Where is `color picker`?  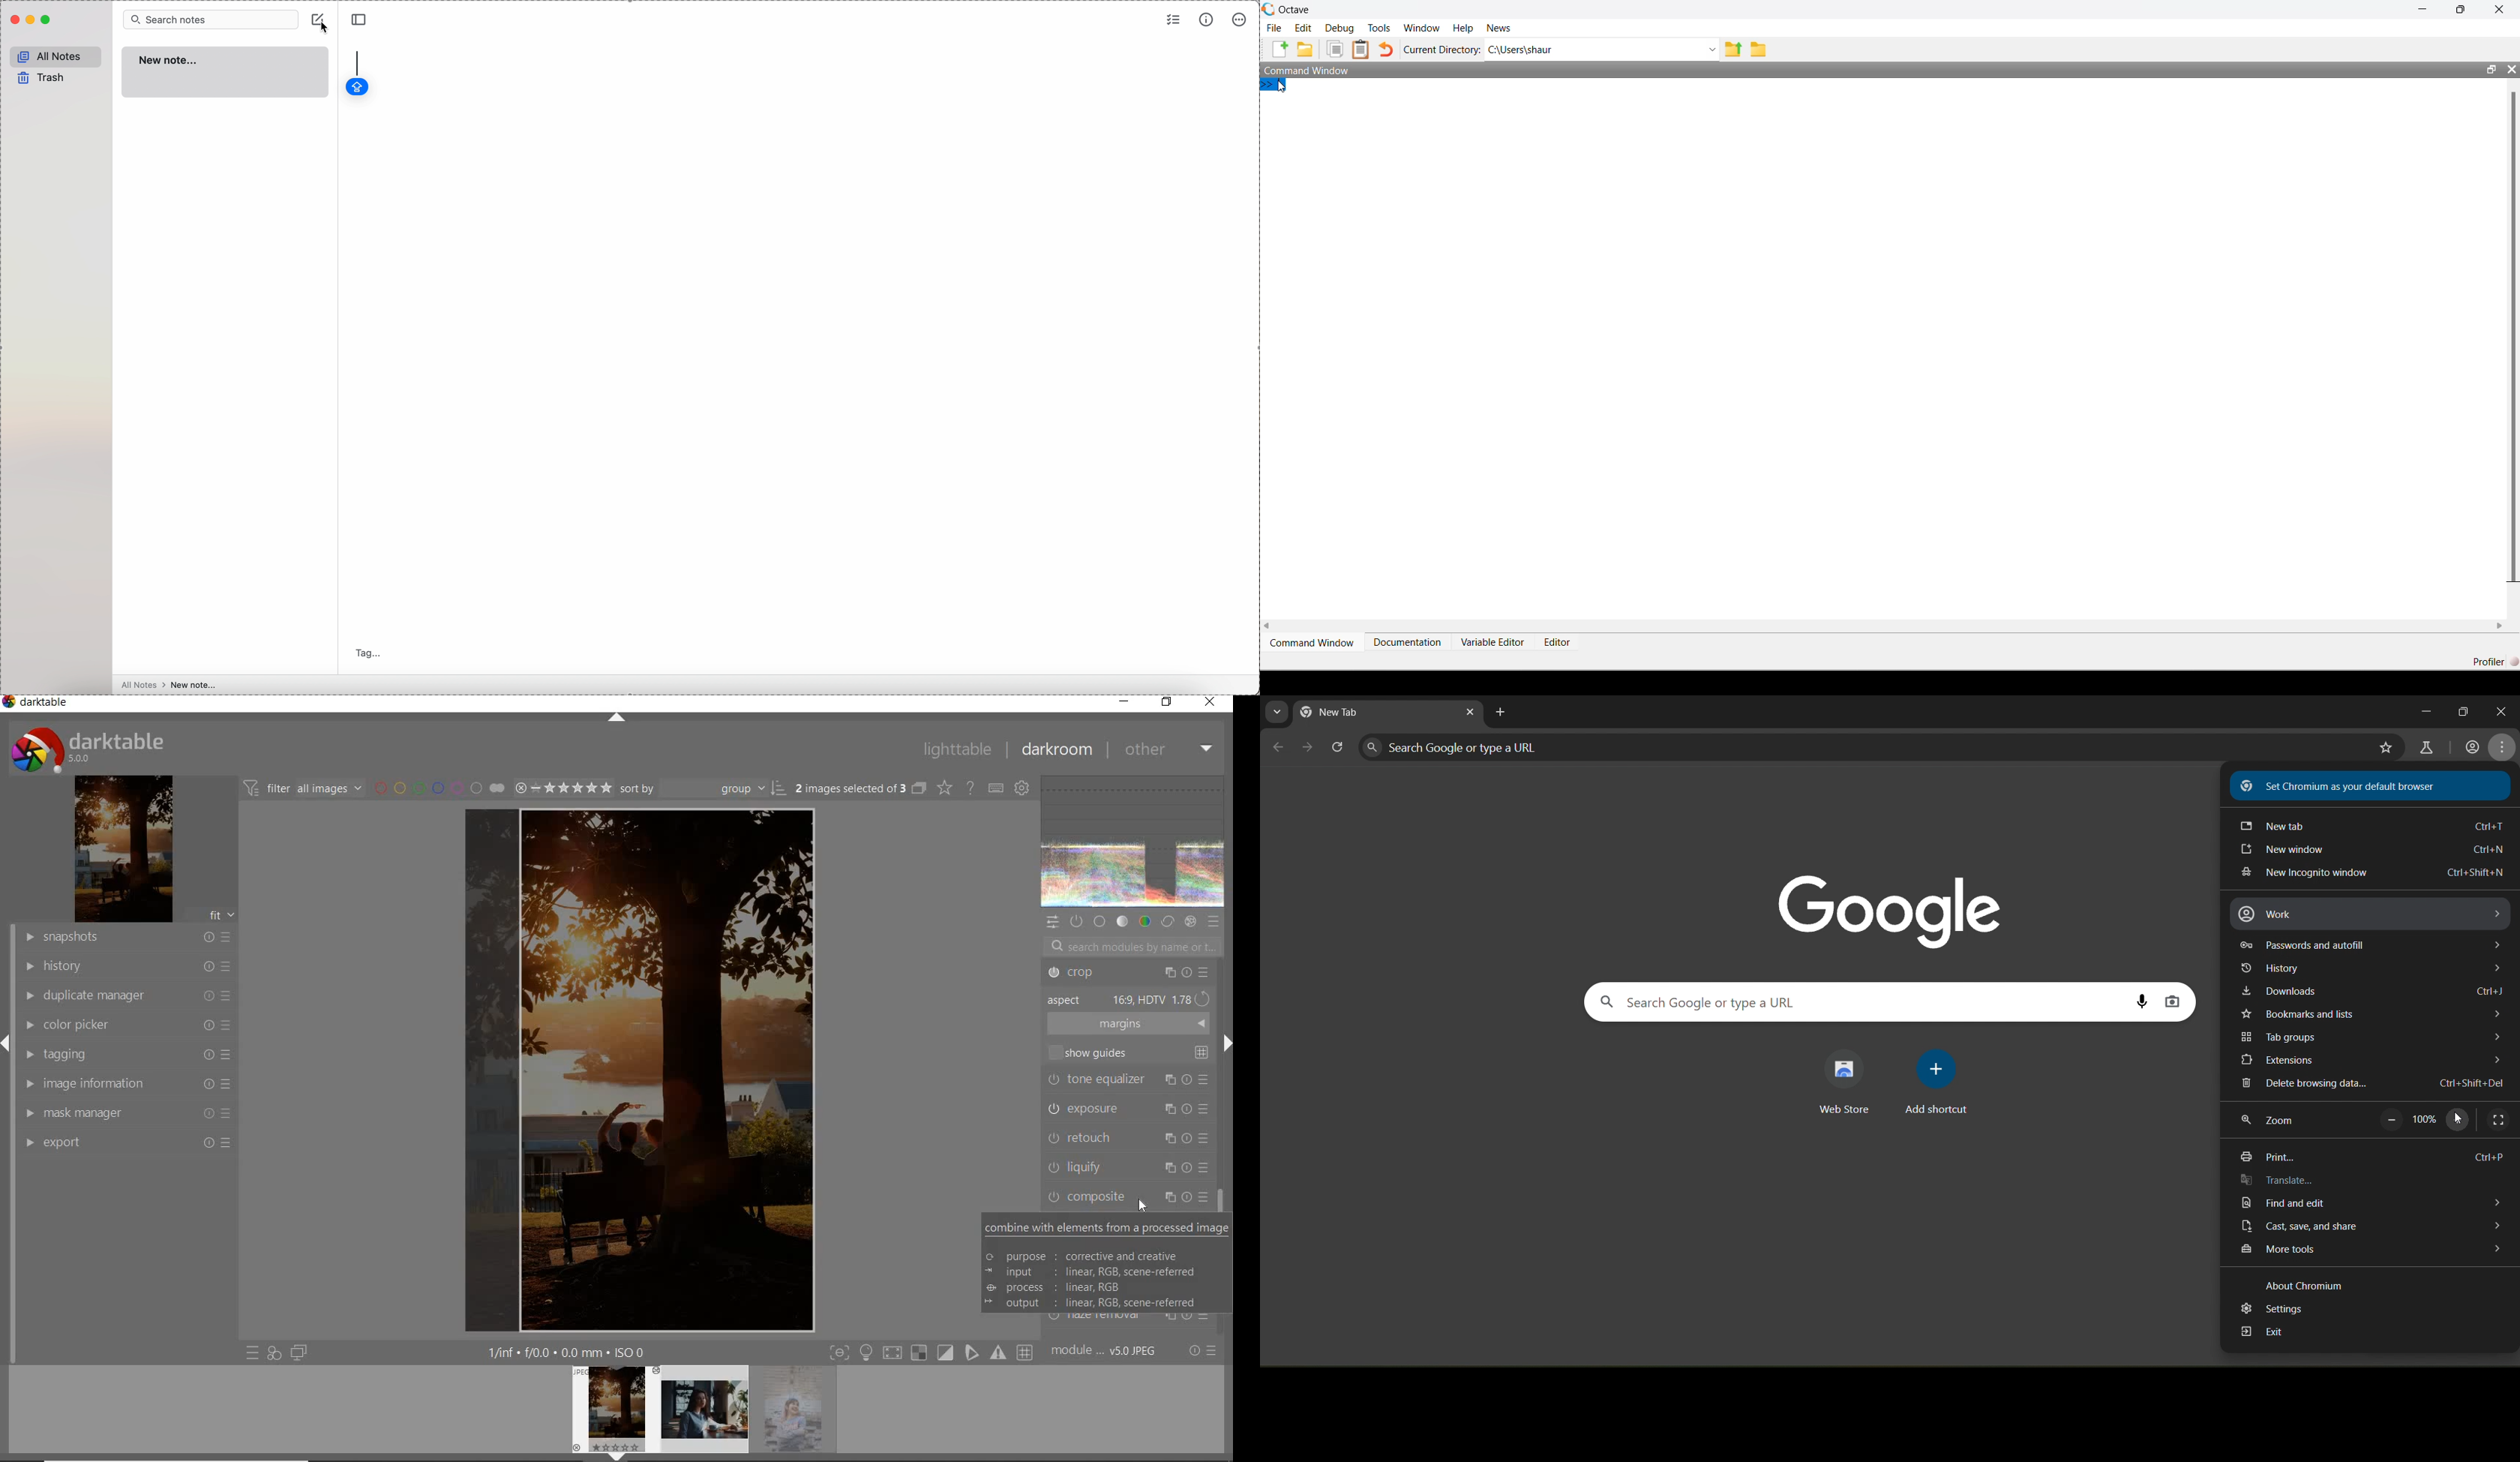
color picker is located at coordinates (126, 1026).